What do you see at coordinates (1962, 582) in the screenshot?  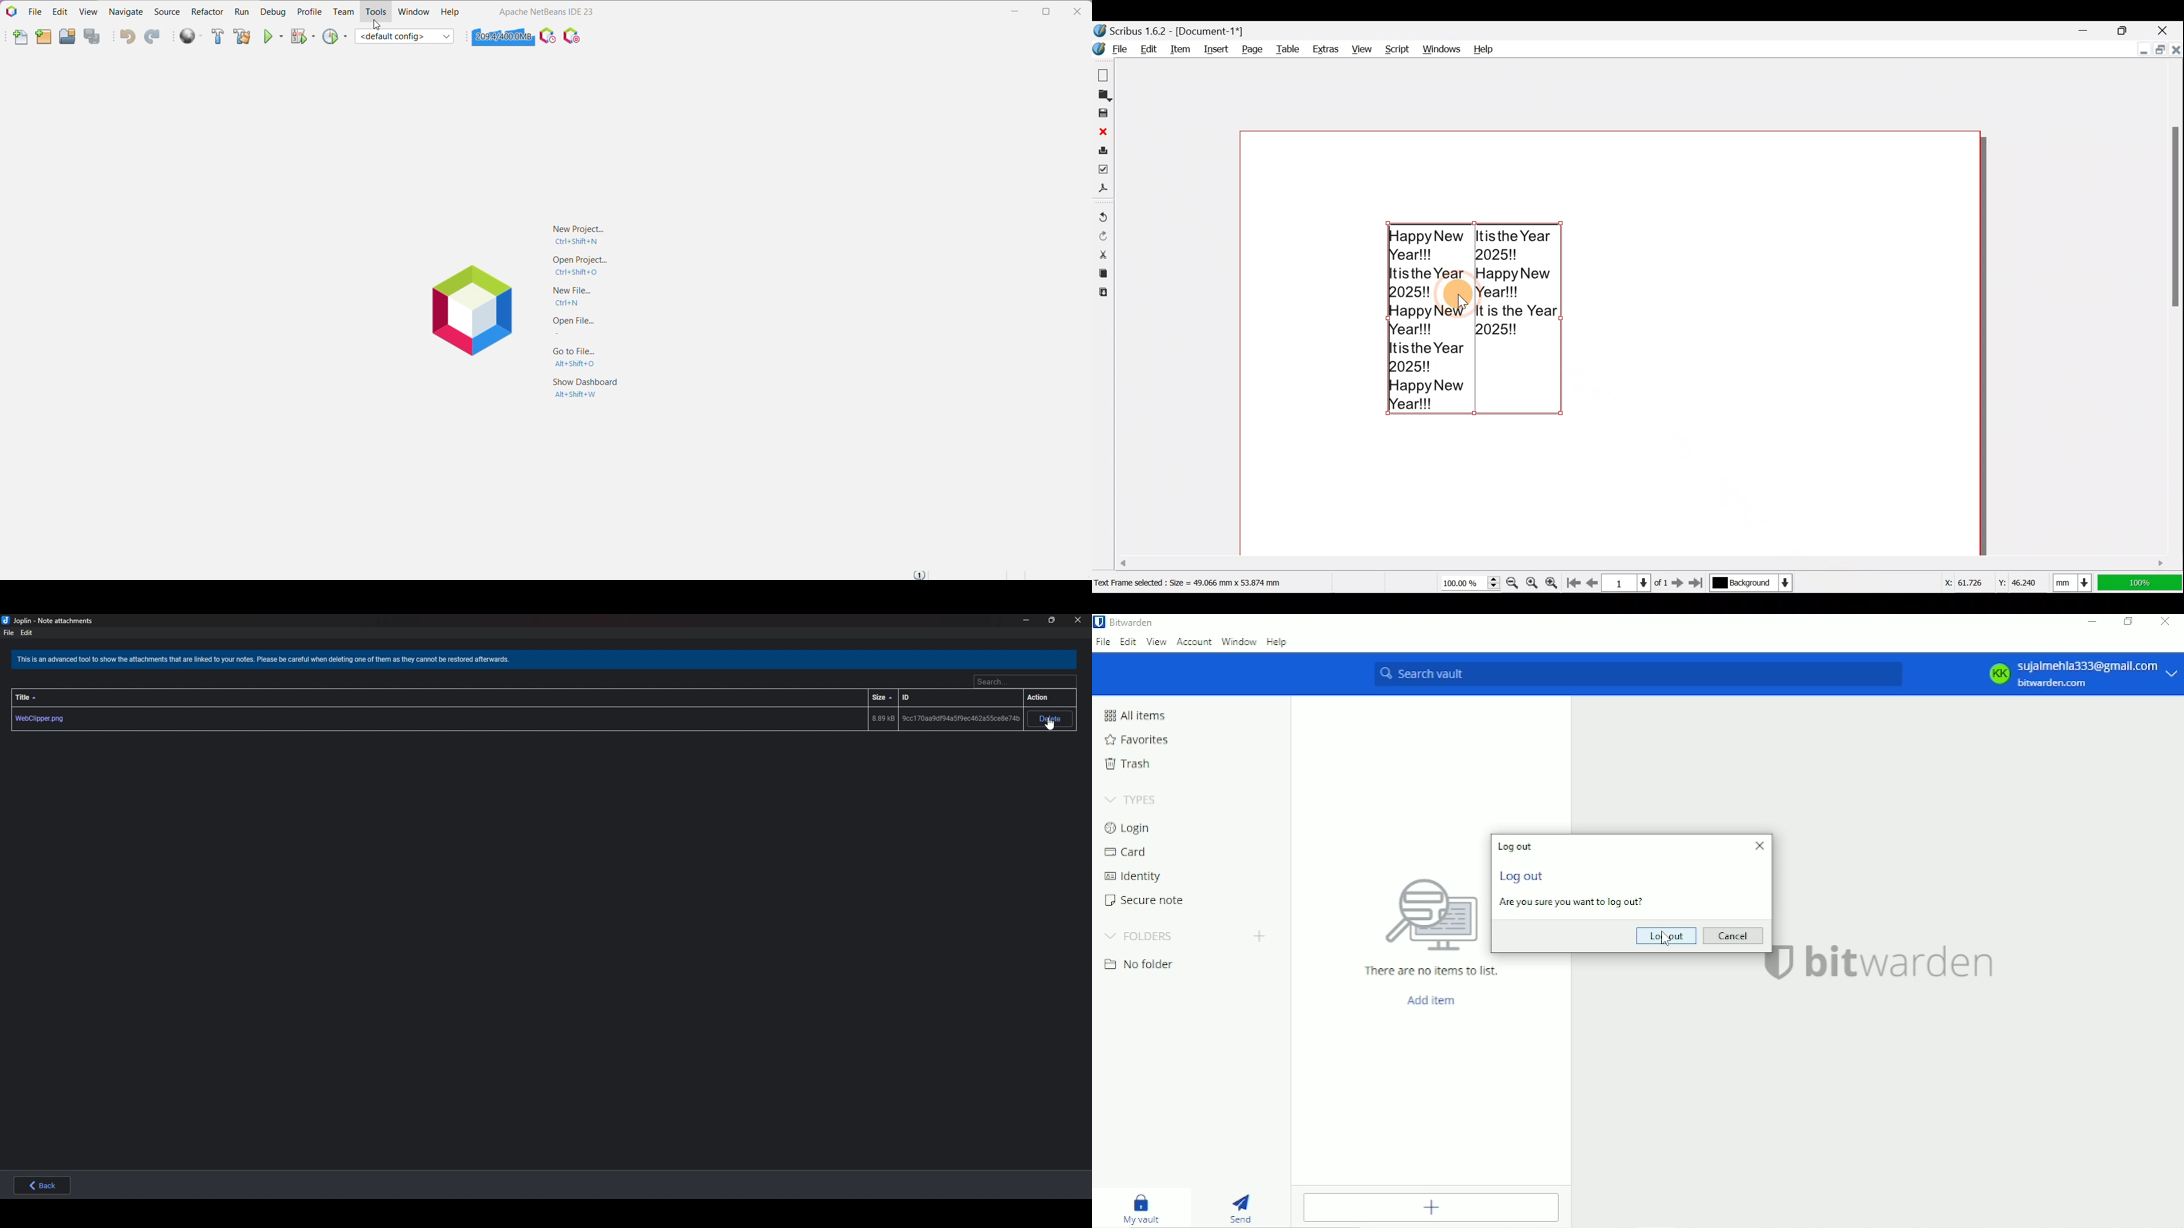 I see `X-axis dimension values` at bounding box center [1962, 582].